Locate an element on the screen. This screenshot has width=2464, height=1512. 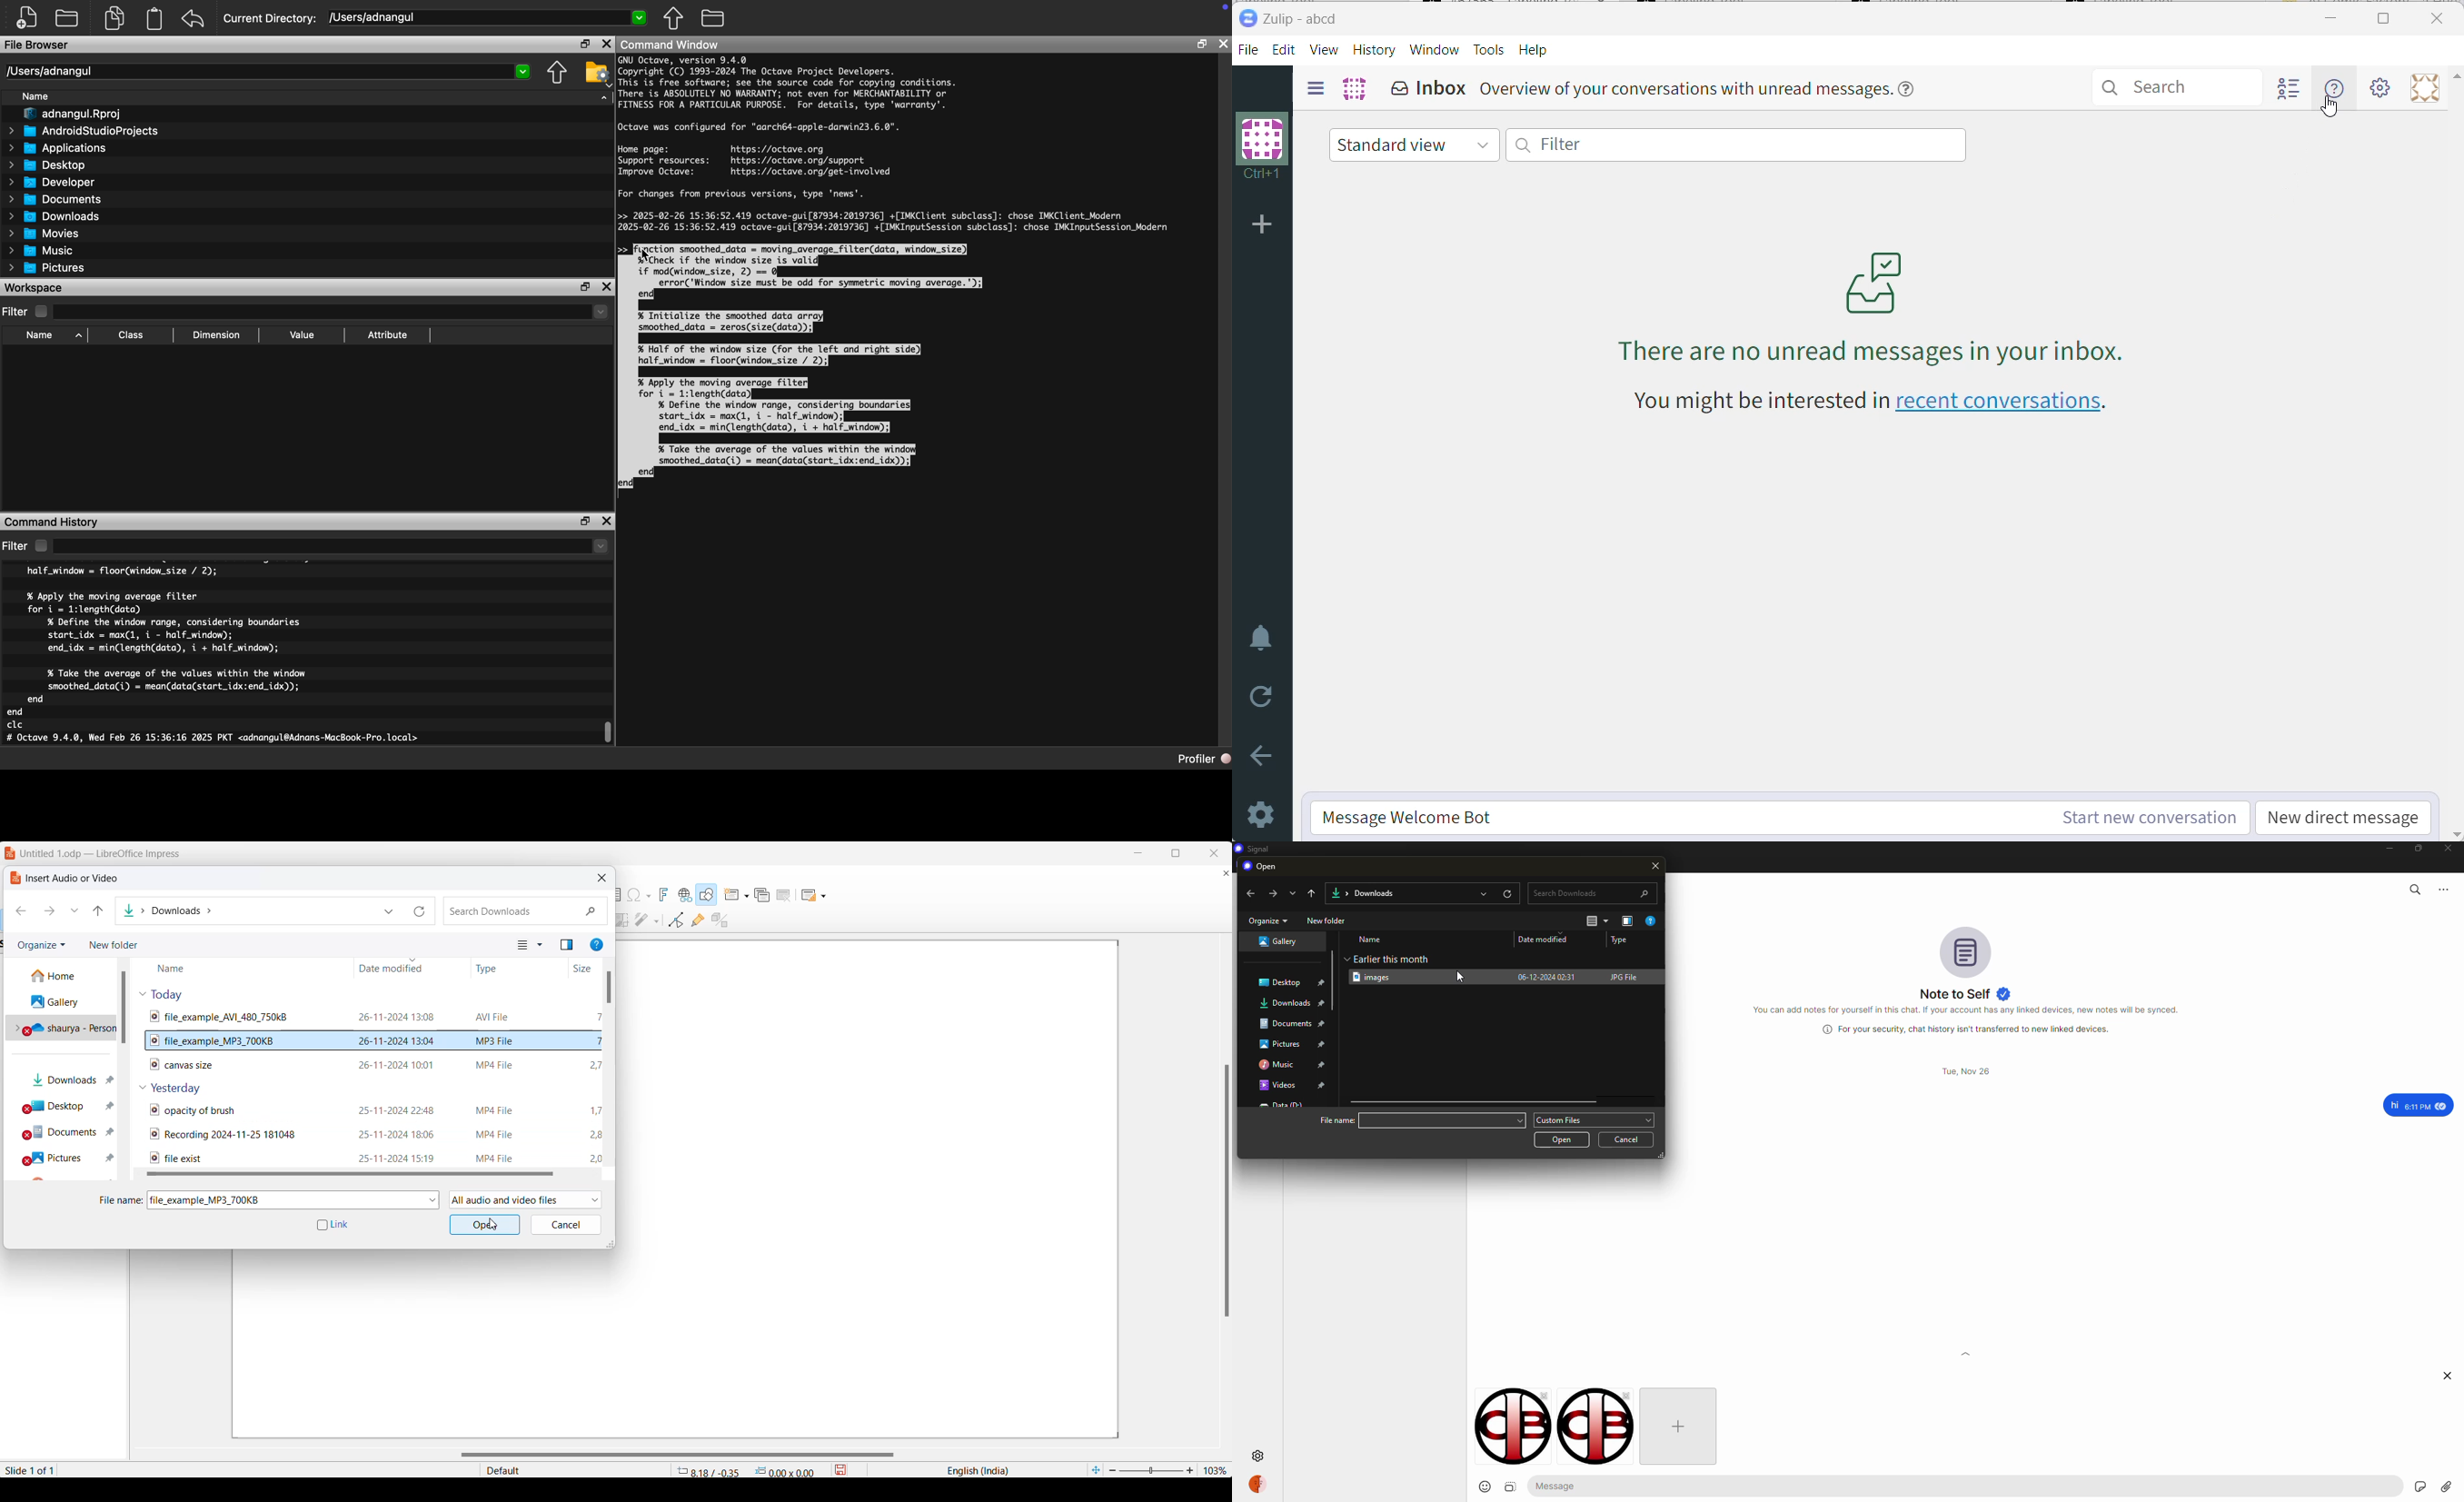
type is located at coordinates (1621, 940).